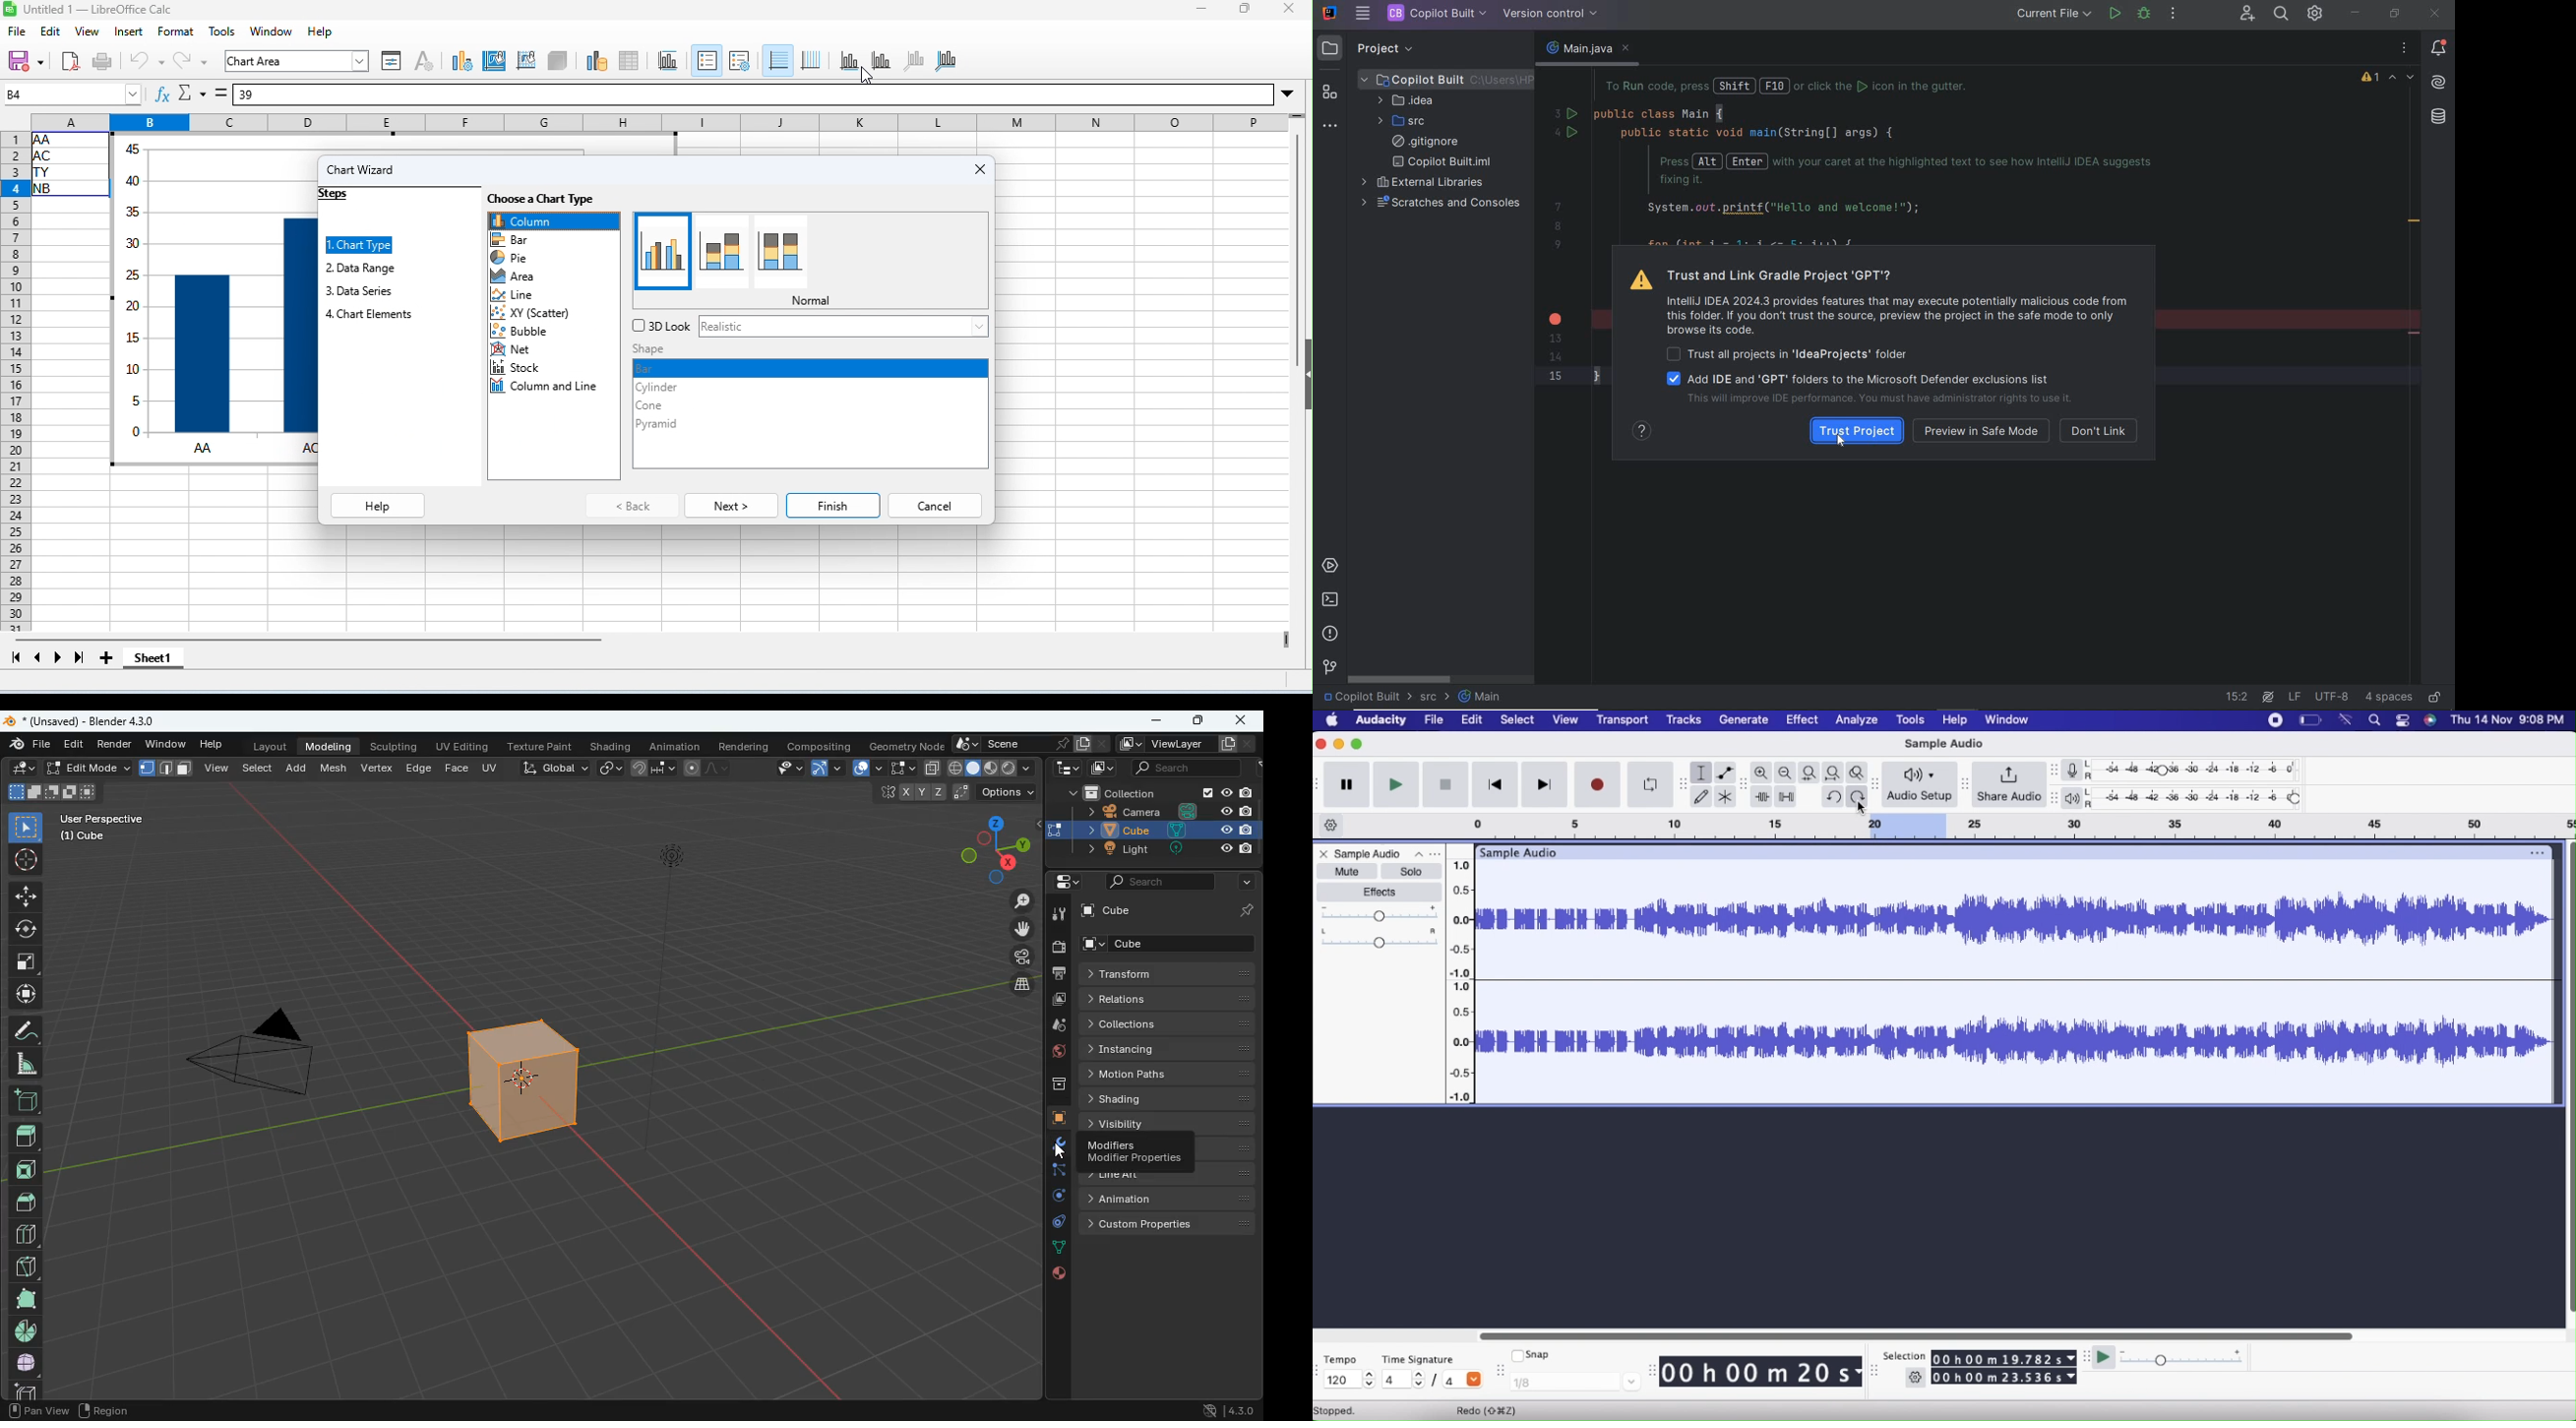 Image resolution: width=2576 pixels, height=1428 pixels. I want to click on Edit, so click(1473, 720).